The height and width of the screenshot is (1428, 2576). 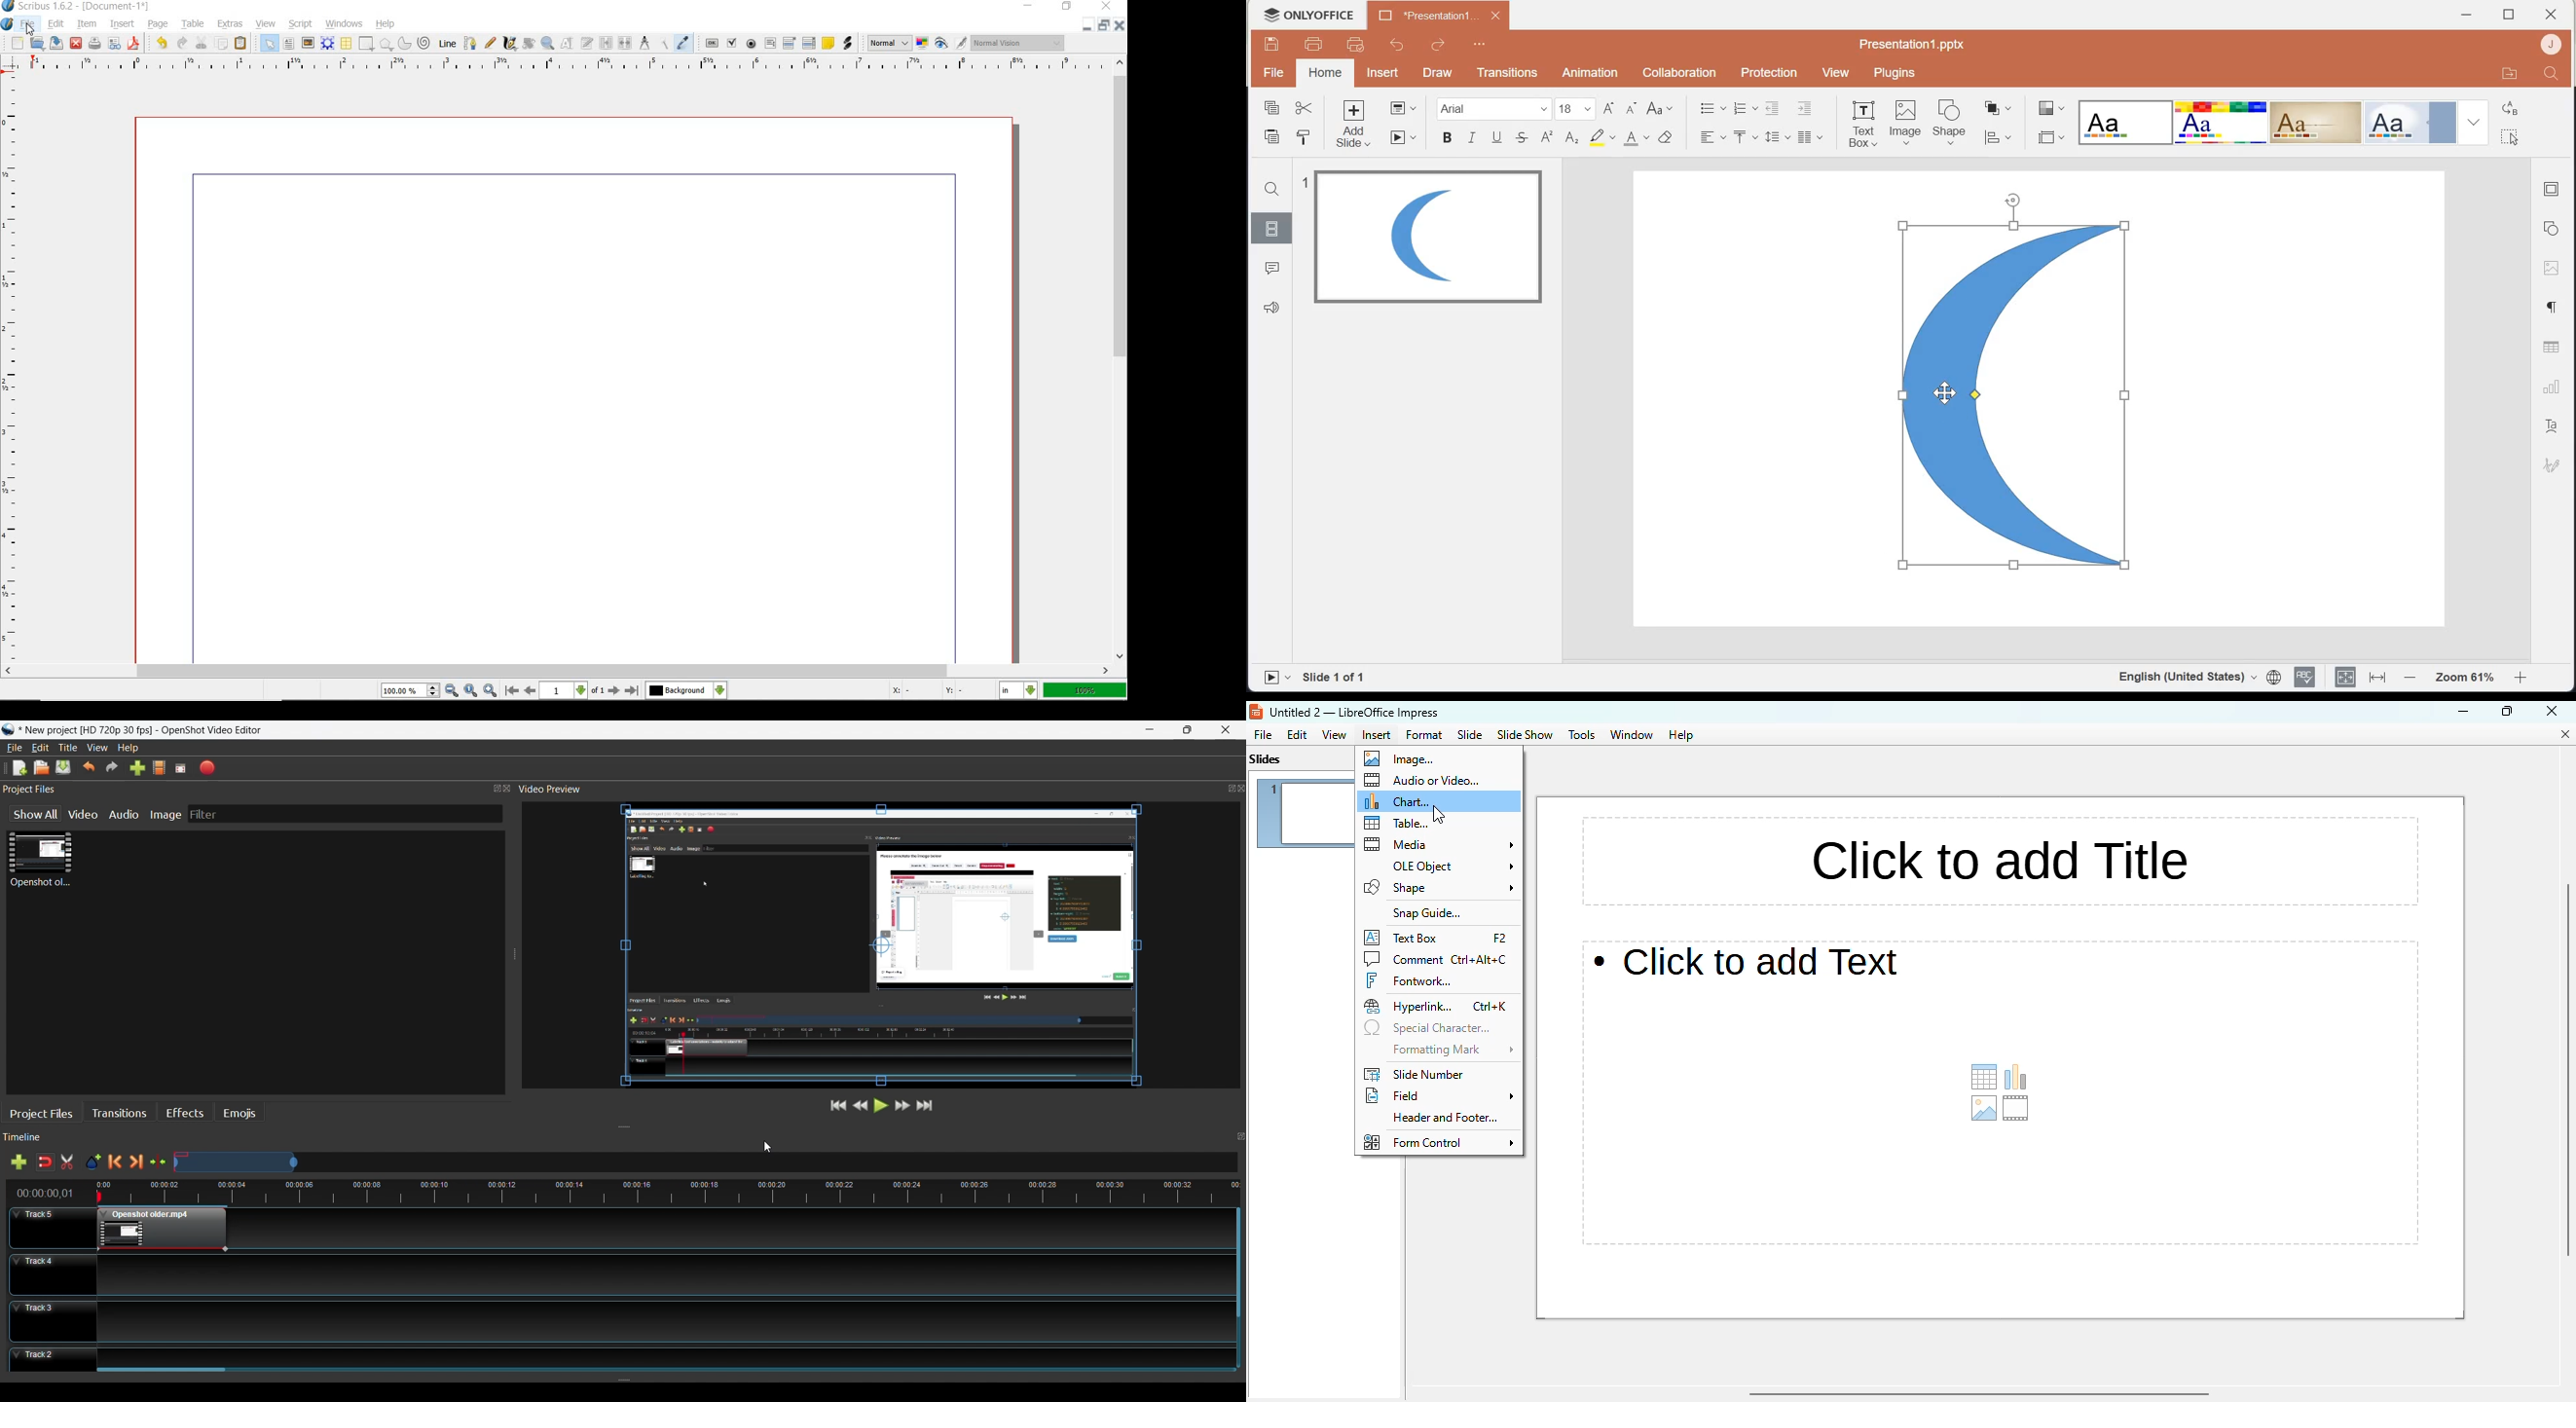 What do you see at coordinates (1778, 138) in the screenshot?
I see `Line spacing` at bounding box center [1778, 138].